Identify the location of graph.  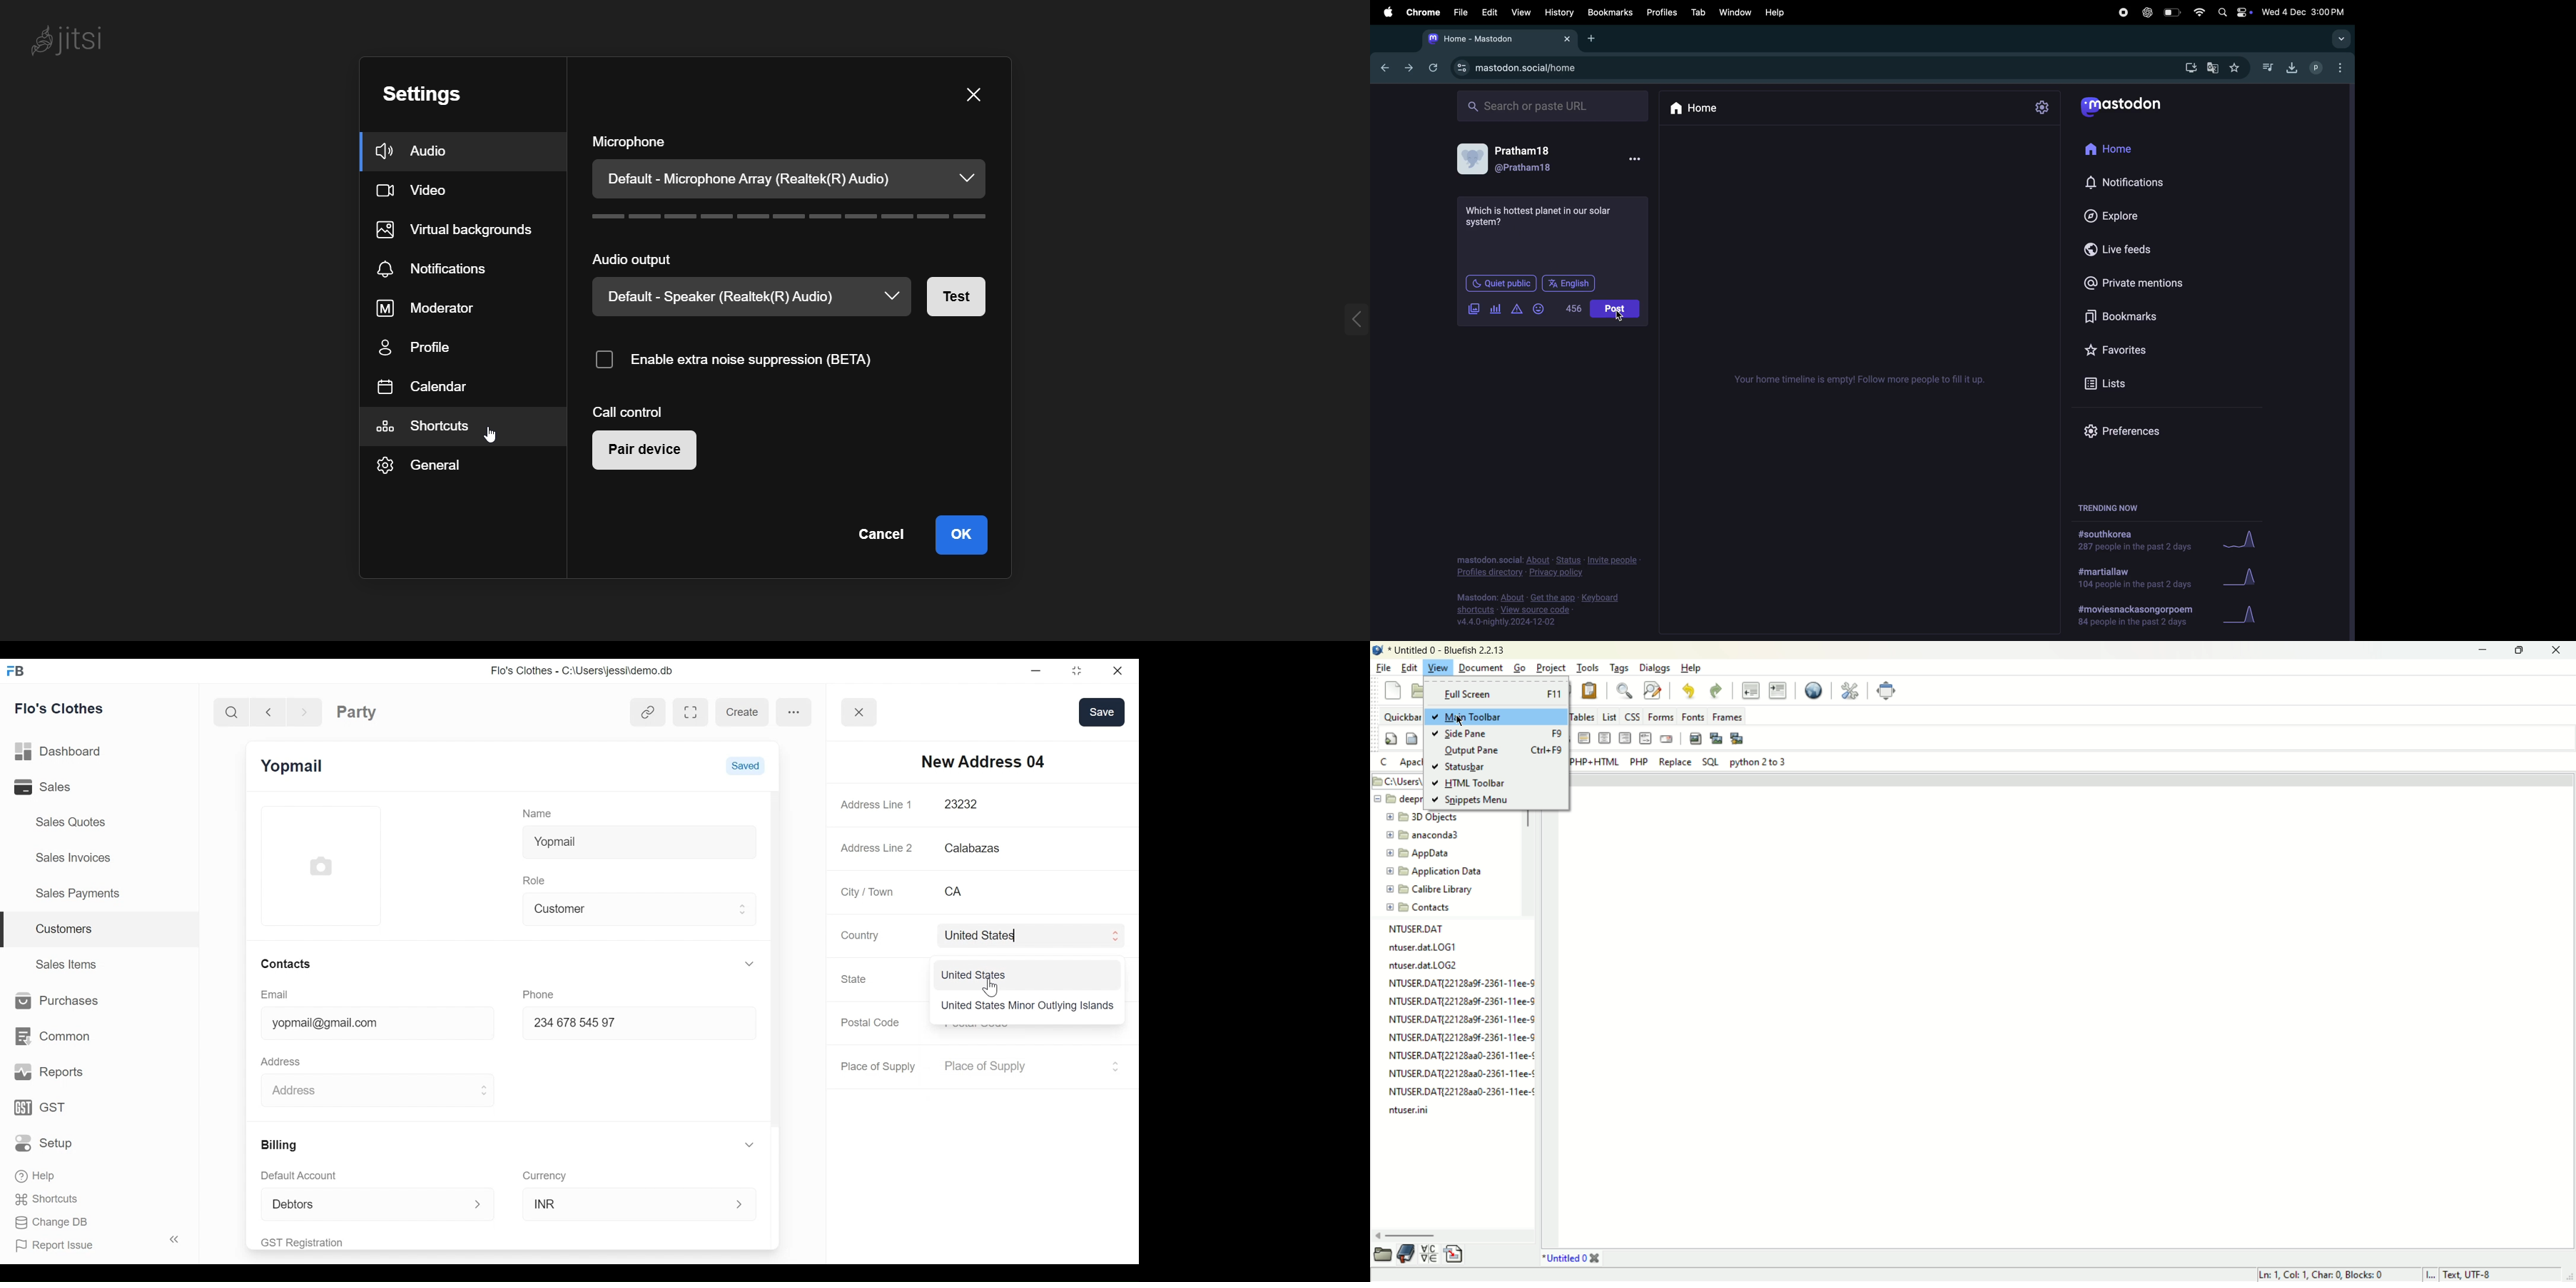
(2241, 538).